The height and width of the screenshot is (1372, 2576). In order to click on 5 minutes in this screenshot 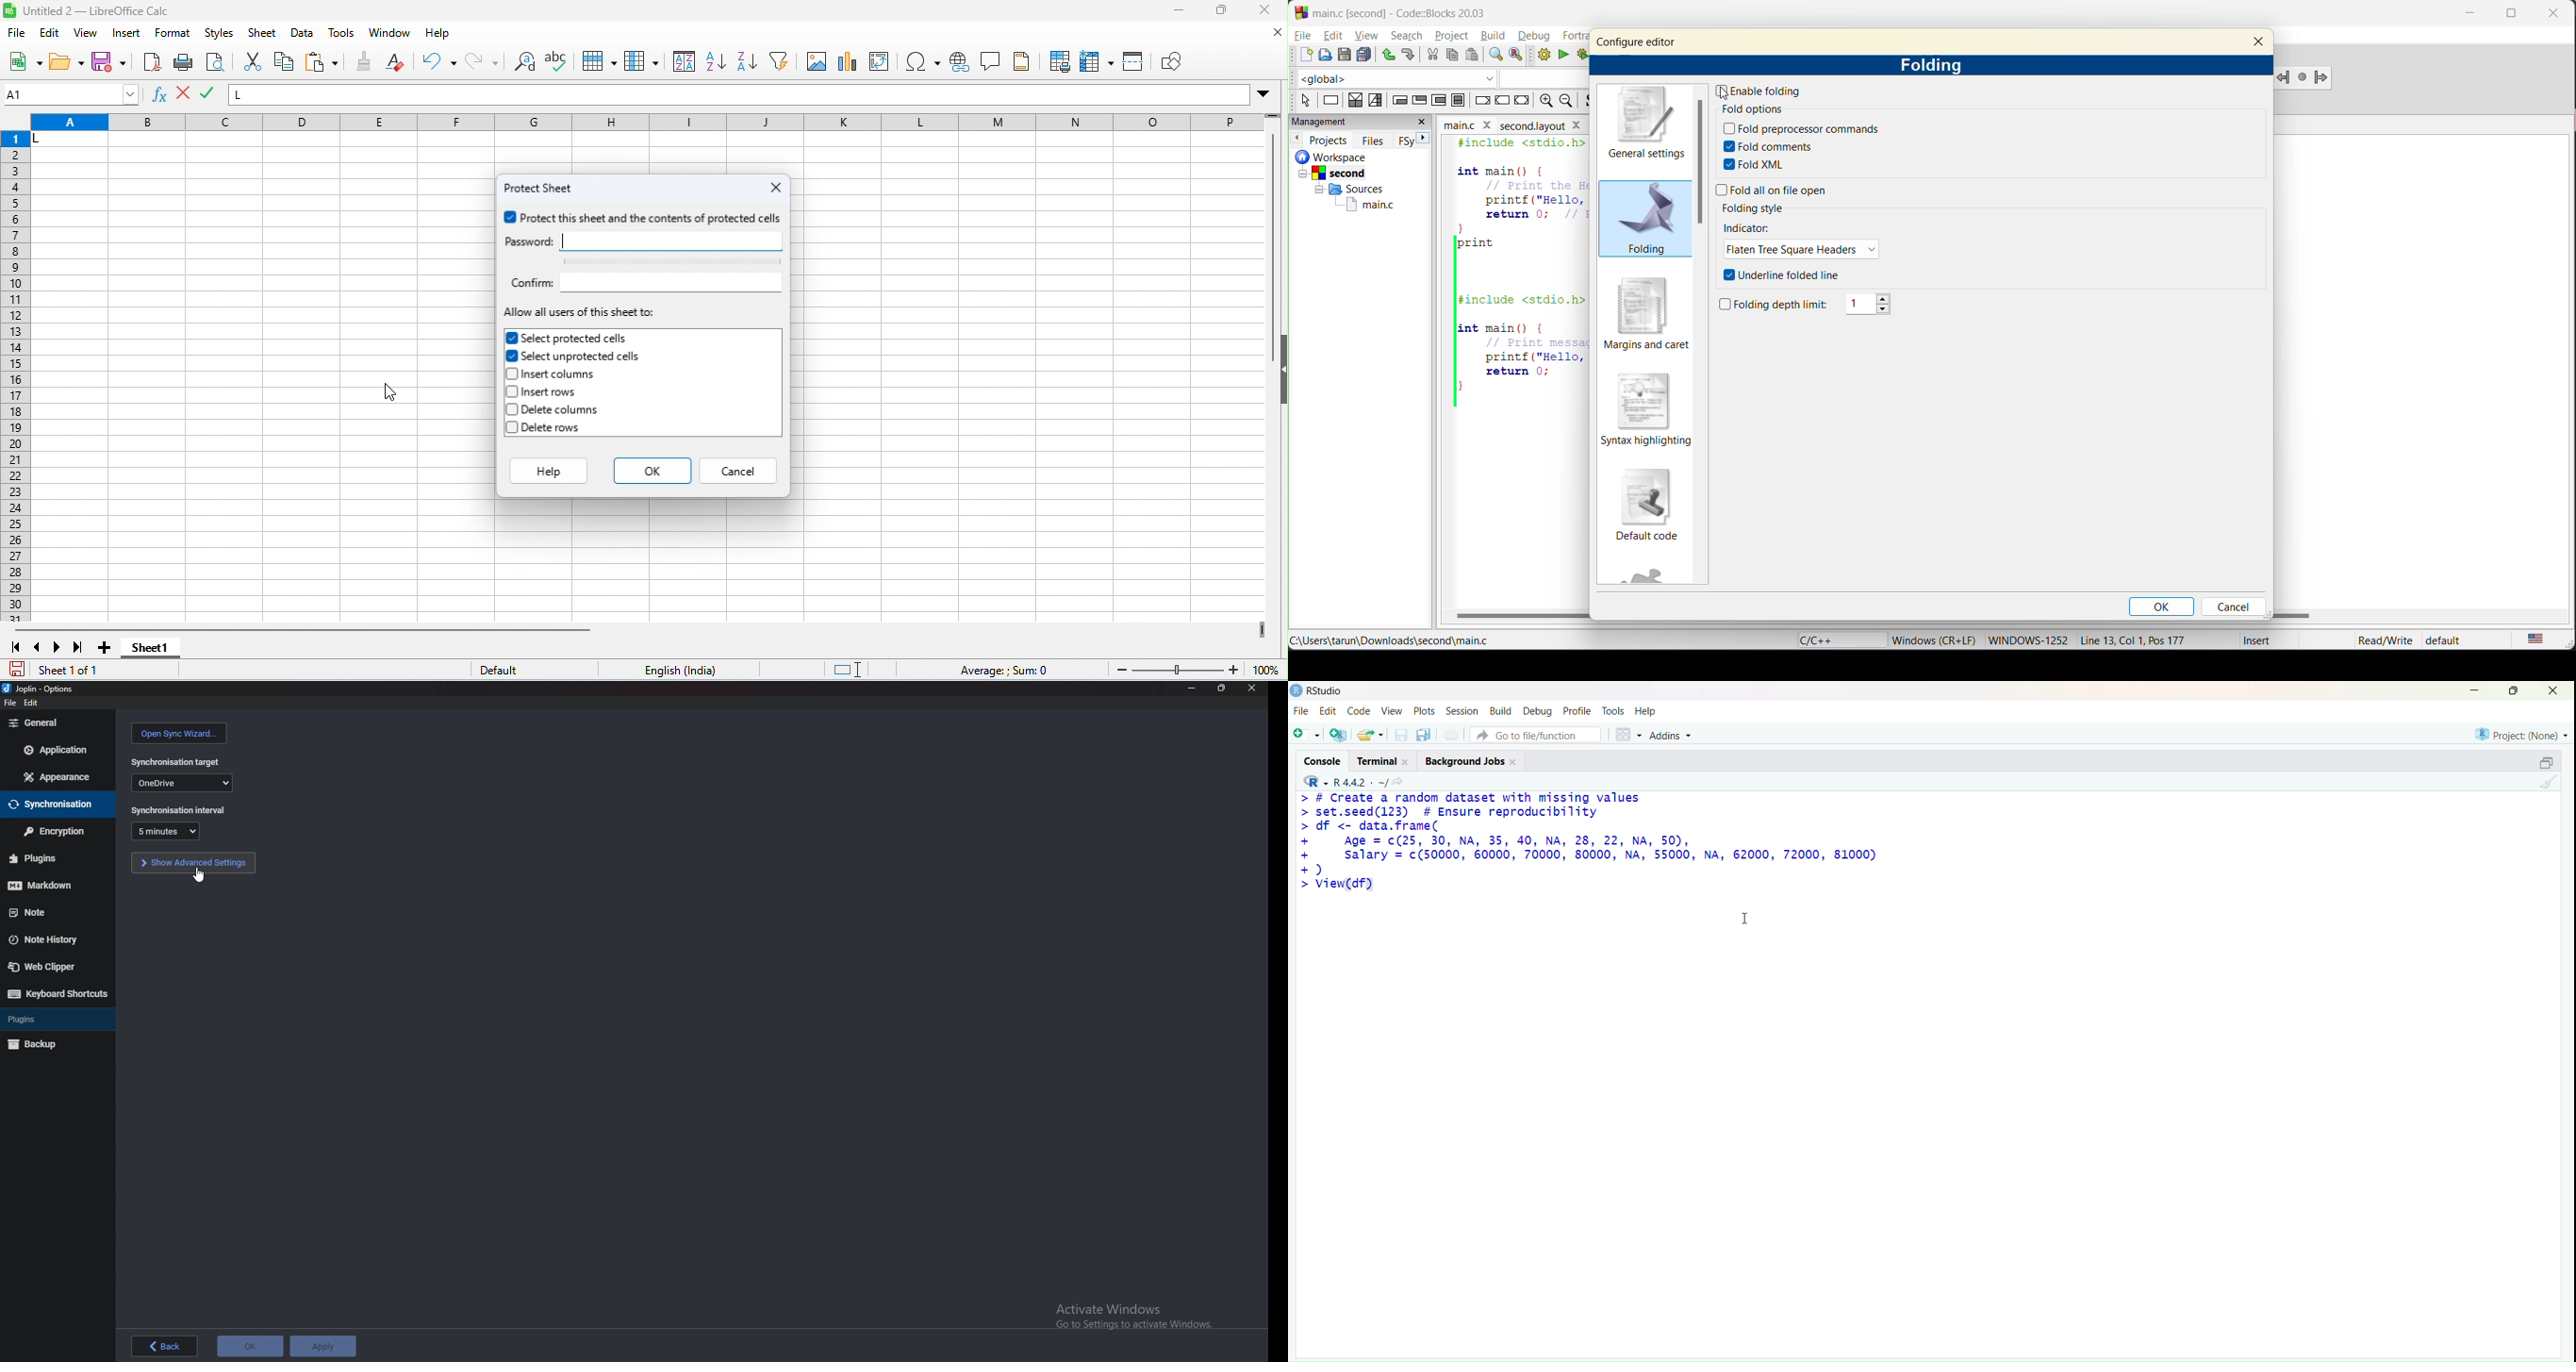, I will do `click(165, 831)`.